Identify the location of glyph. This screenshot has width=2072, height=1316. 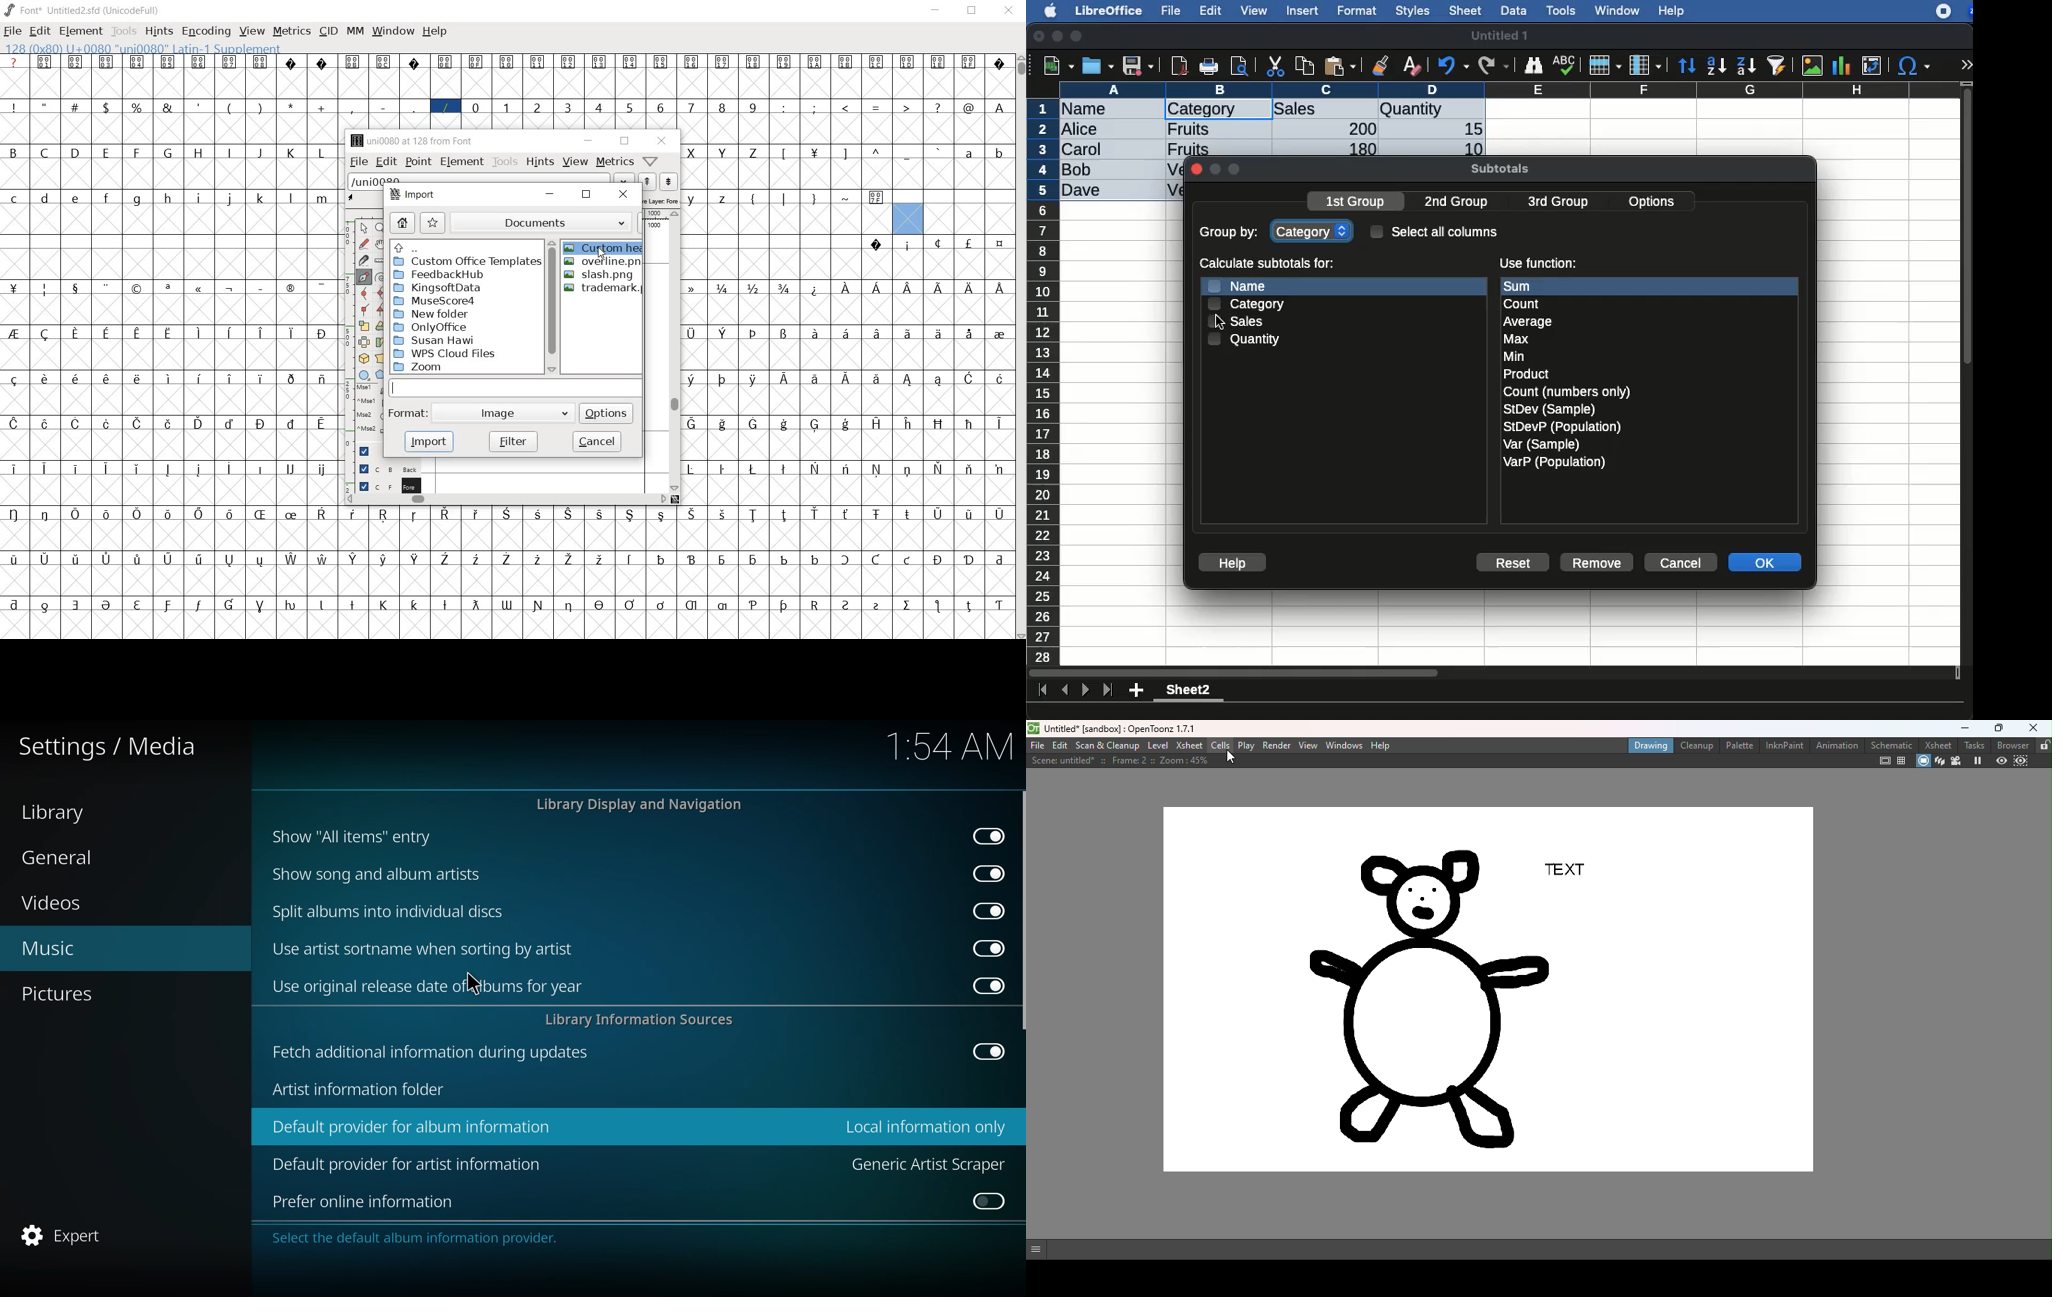
(999, 516).